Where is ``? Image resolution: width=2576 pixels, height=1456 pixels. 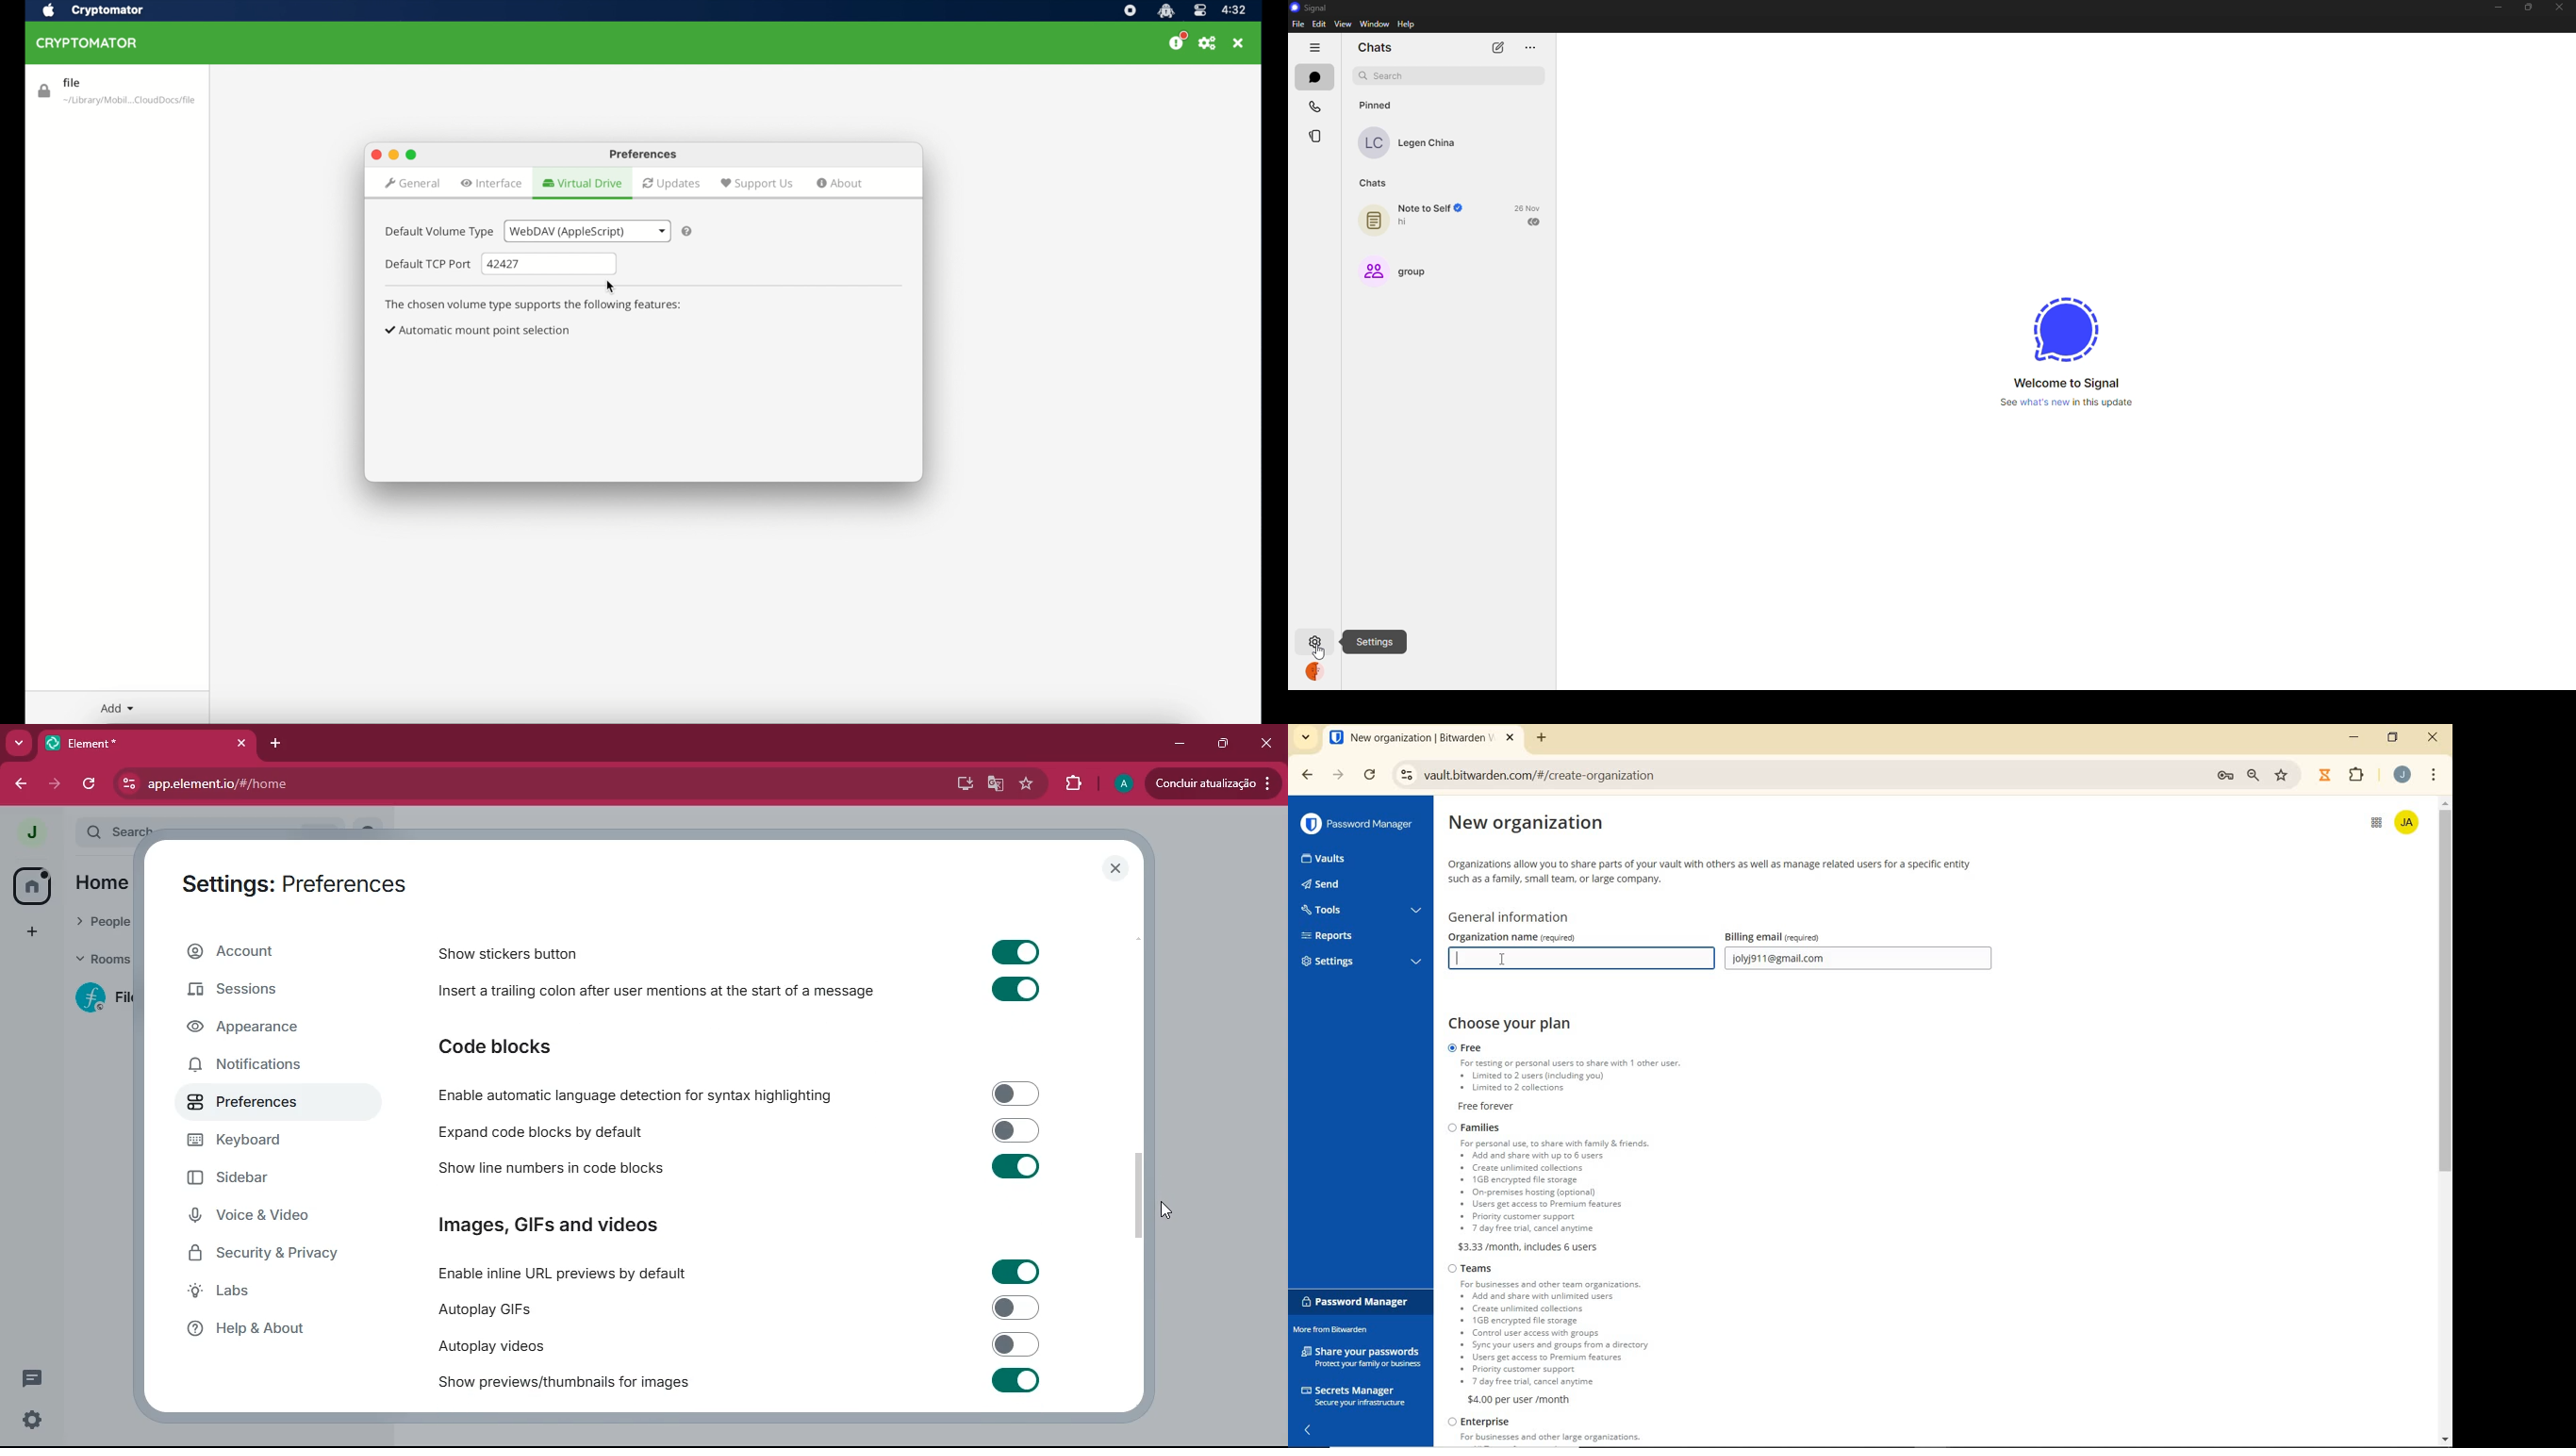  is located at coordinates (1016, 1272).